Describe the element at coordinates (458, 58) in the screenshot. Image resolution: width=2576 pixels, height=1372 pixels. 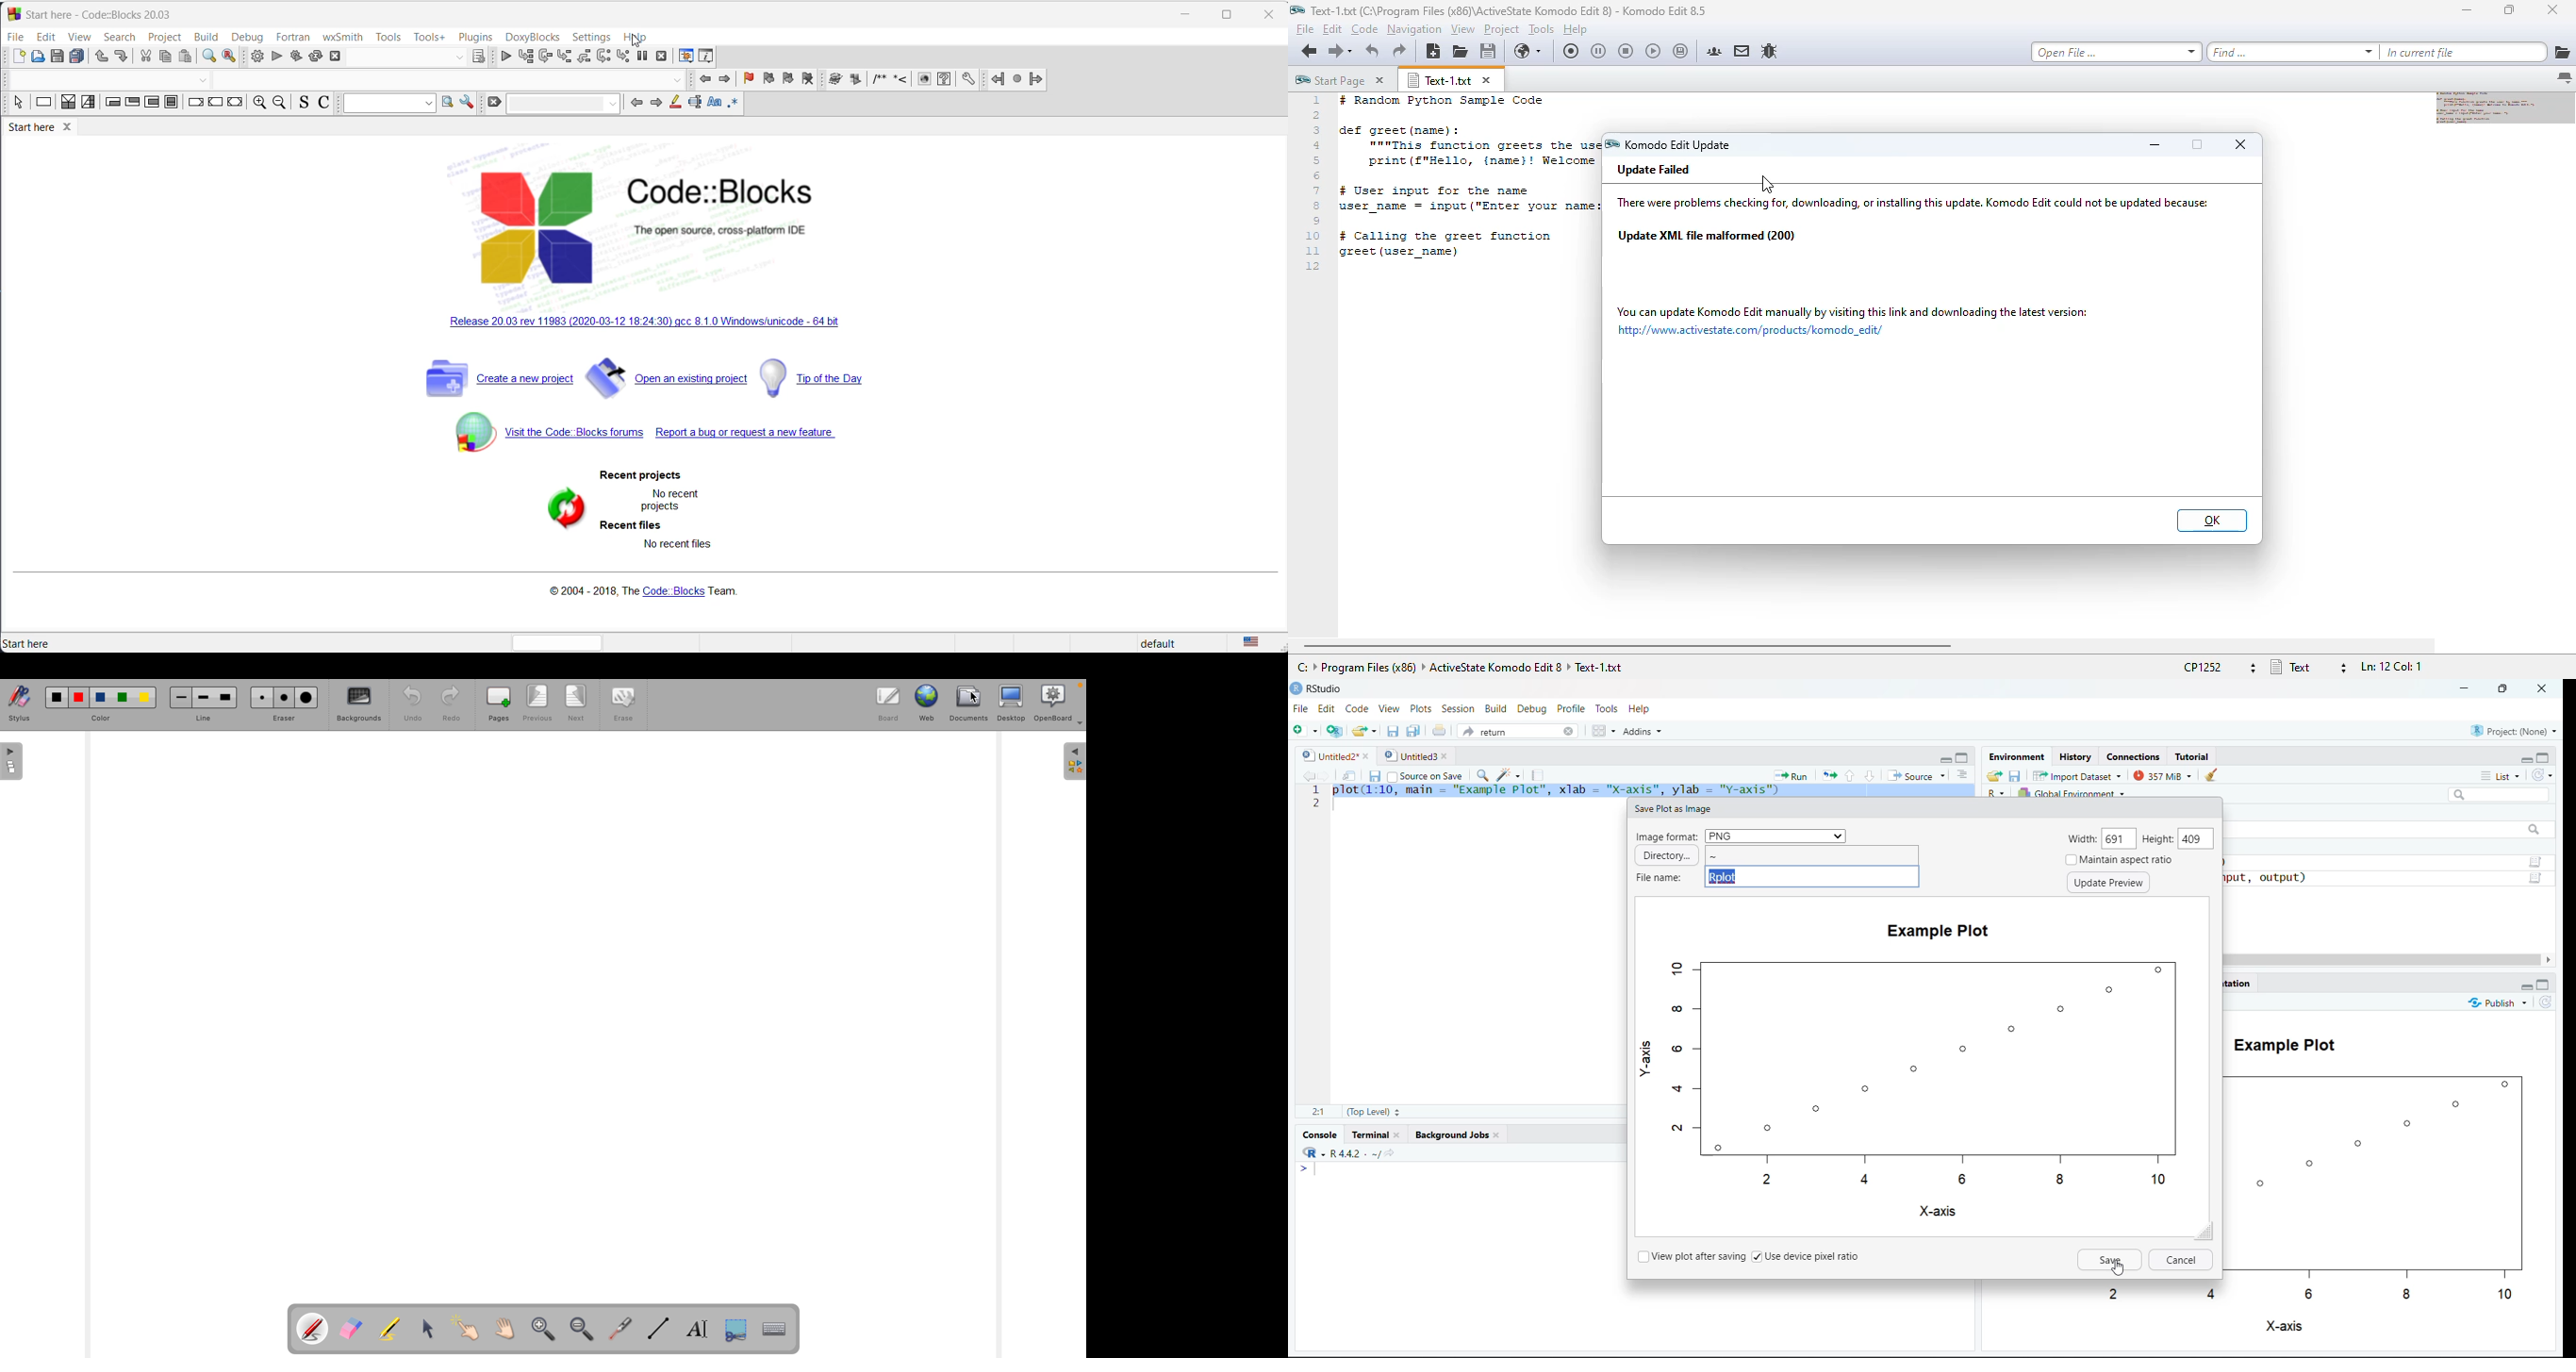
I see `dropdown button` at that location.